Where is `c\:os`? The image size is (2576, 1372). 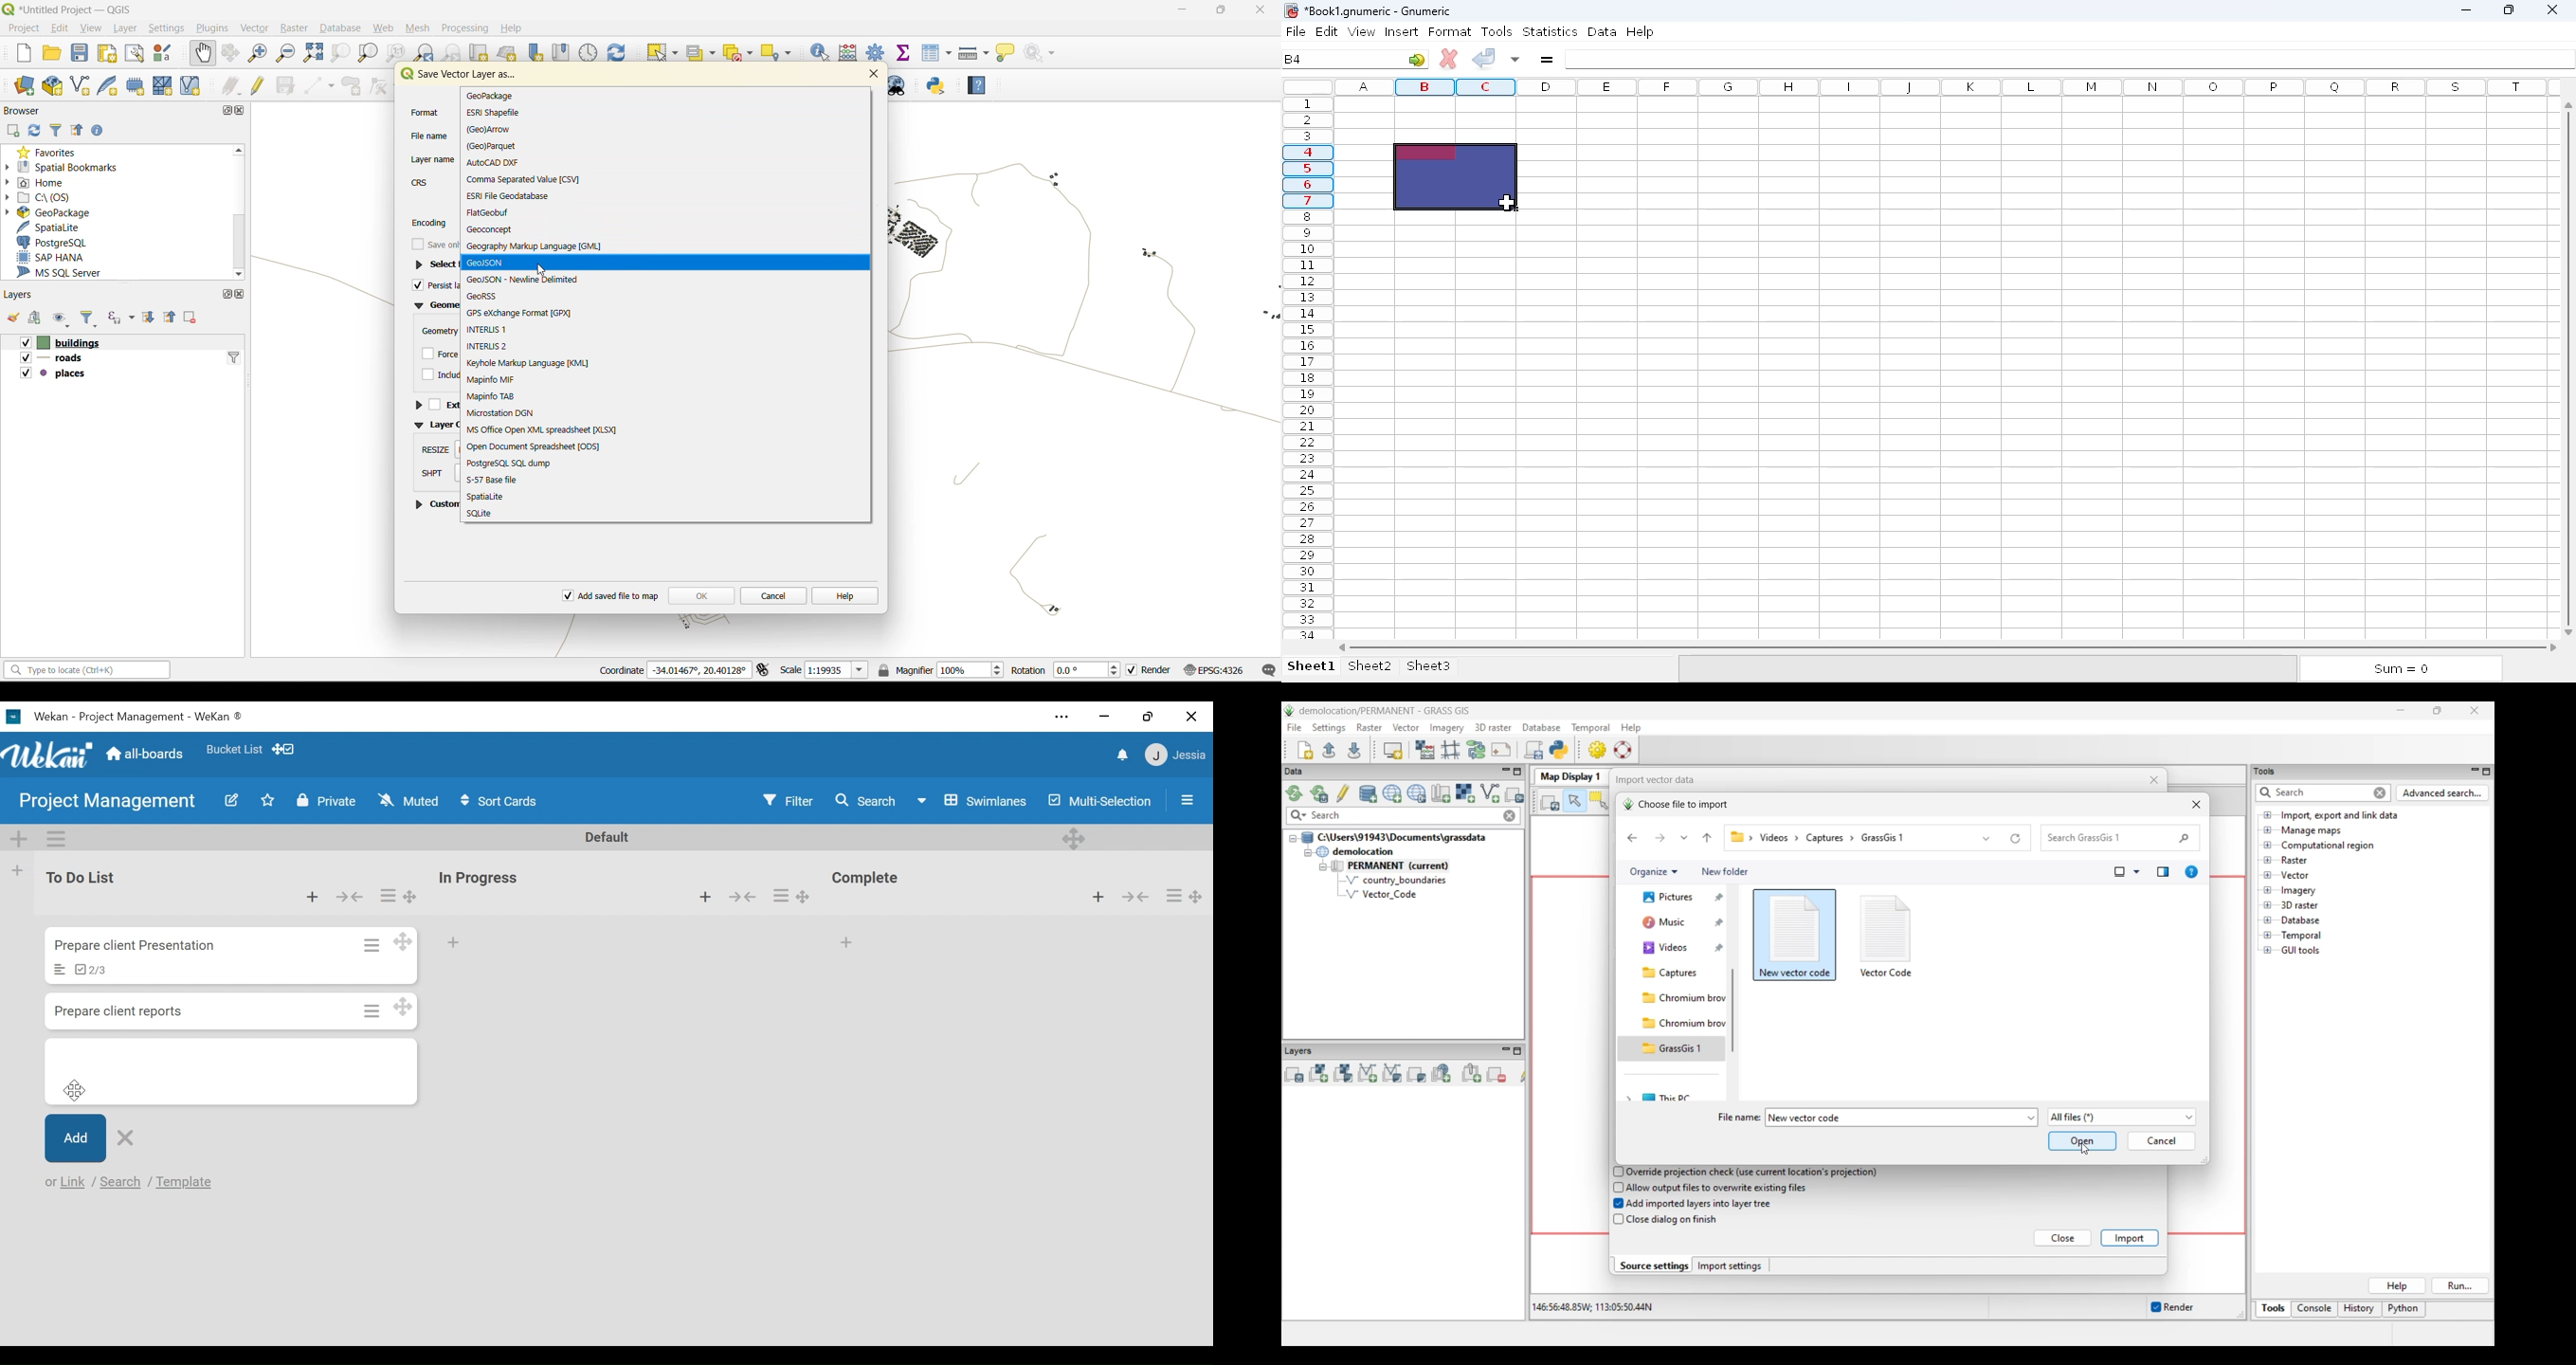
c\:os is located at coordinates (48, 198).